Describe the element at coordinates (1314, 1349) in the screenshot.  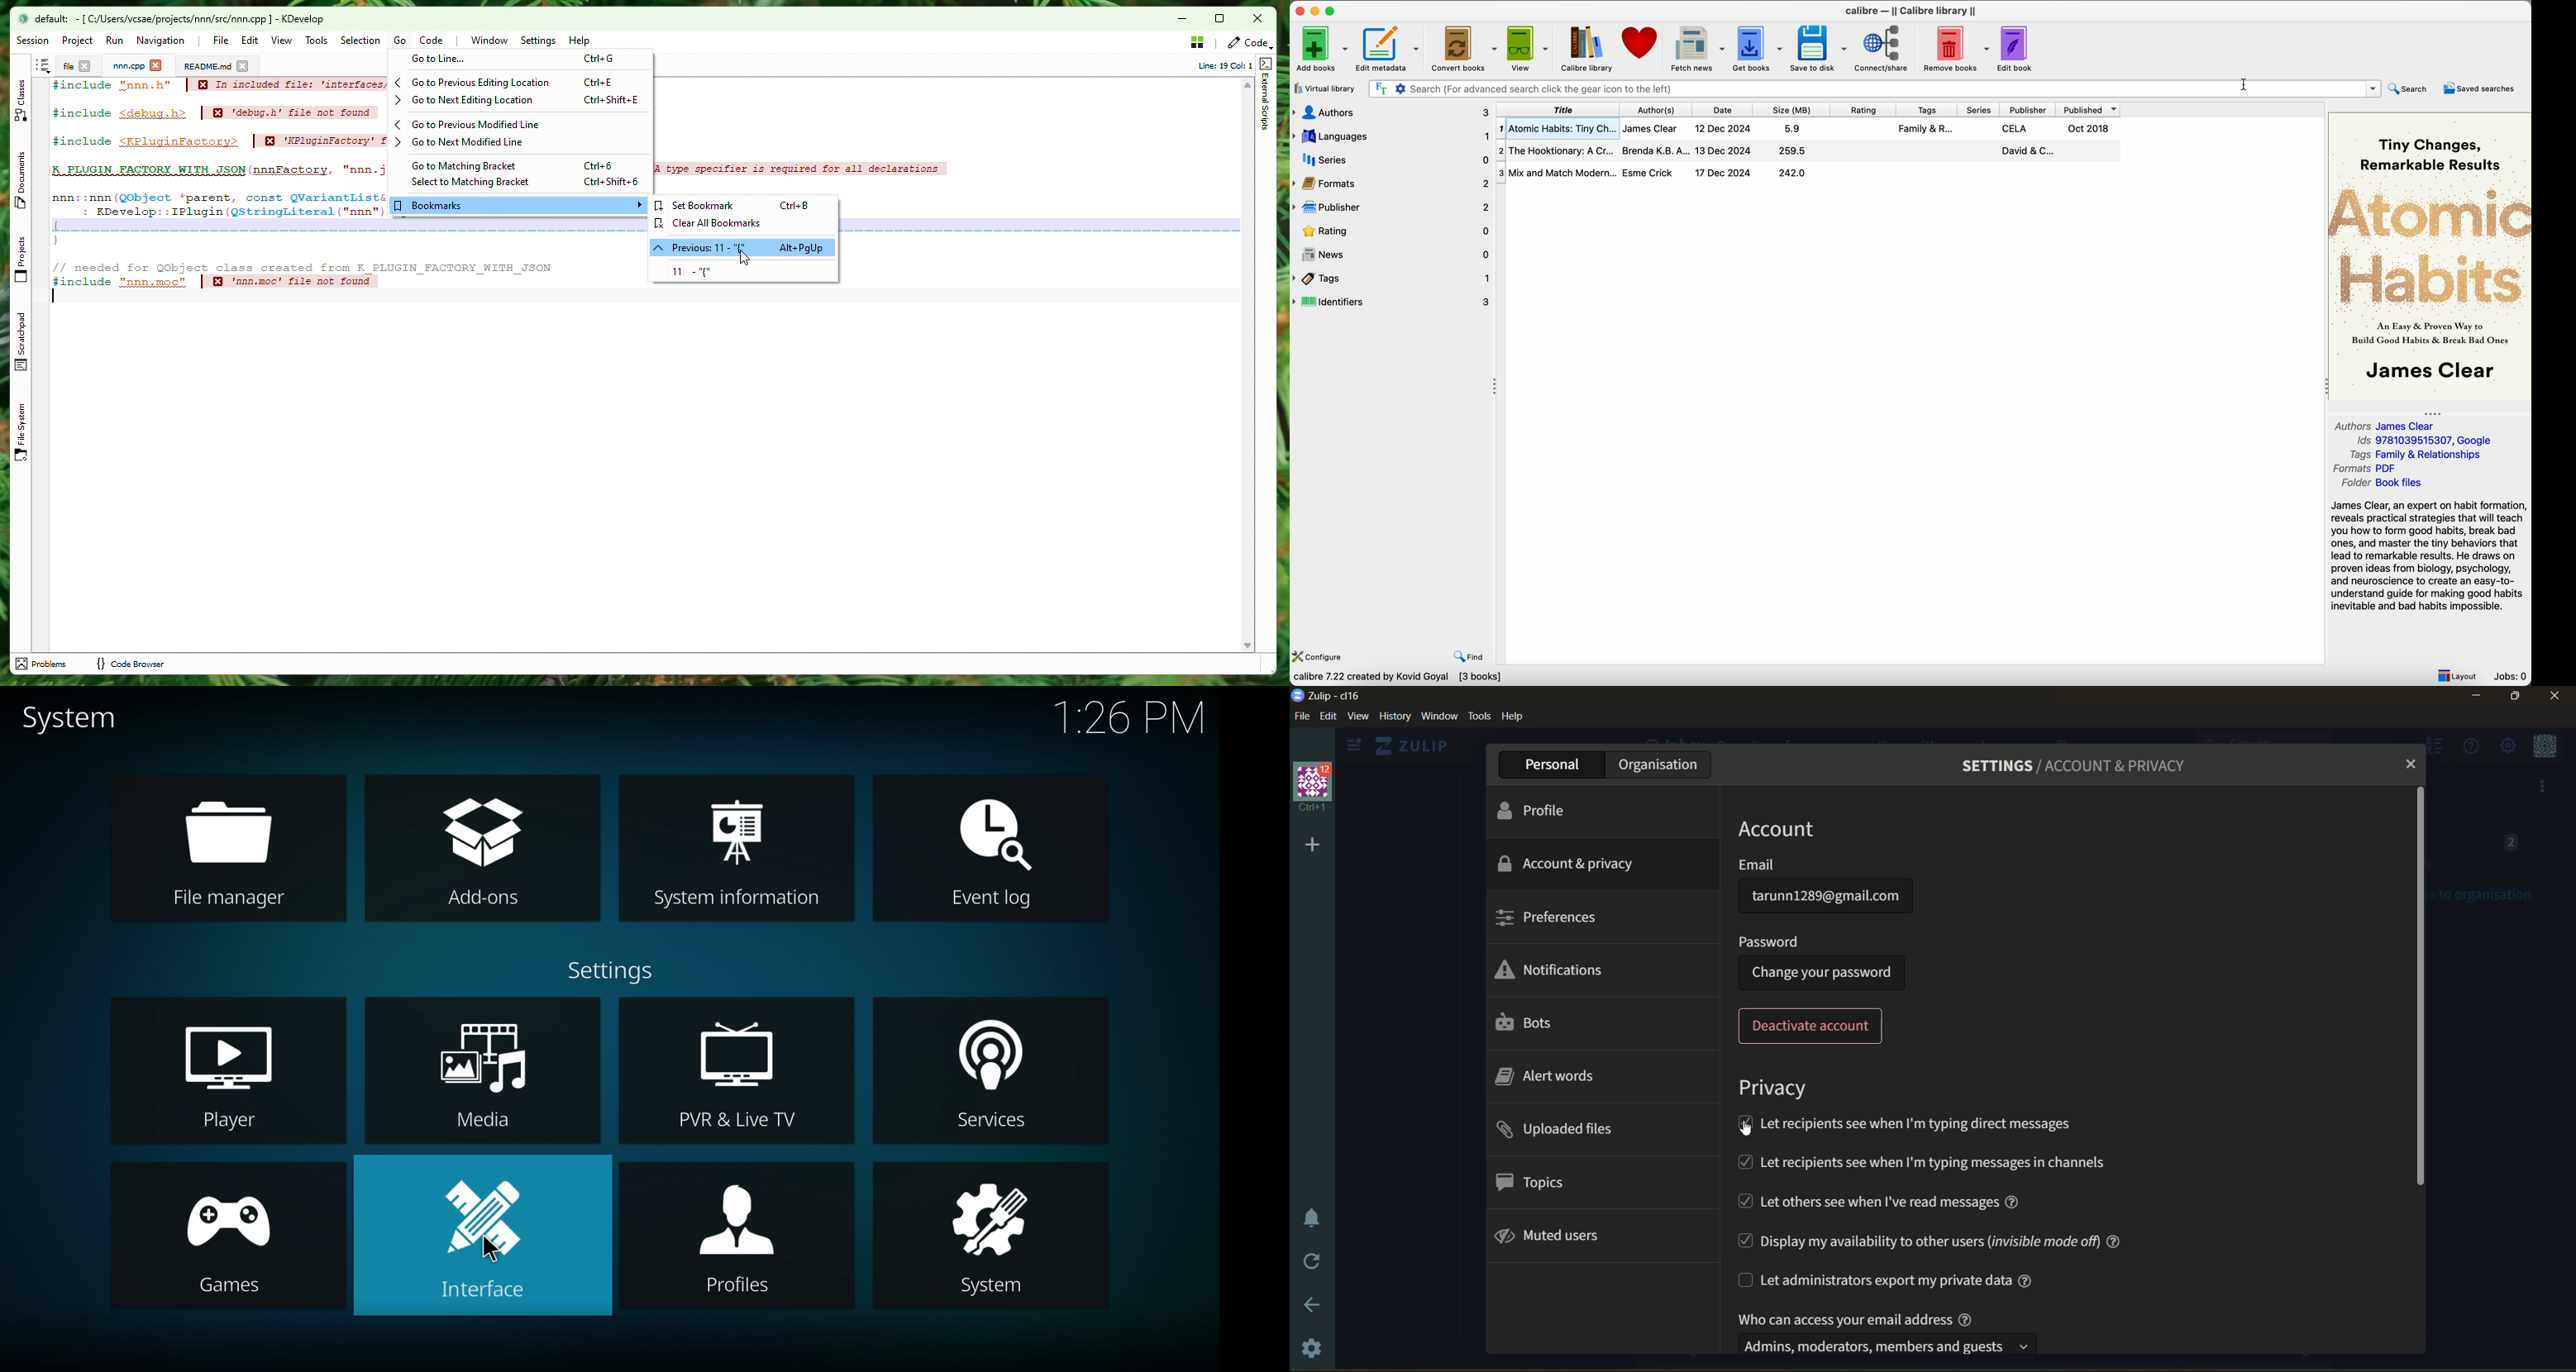
I see `settings` at that location.